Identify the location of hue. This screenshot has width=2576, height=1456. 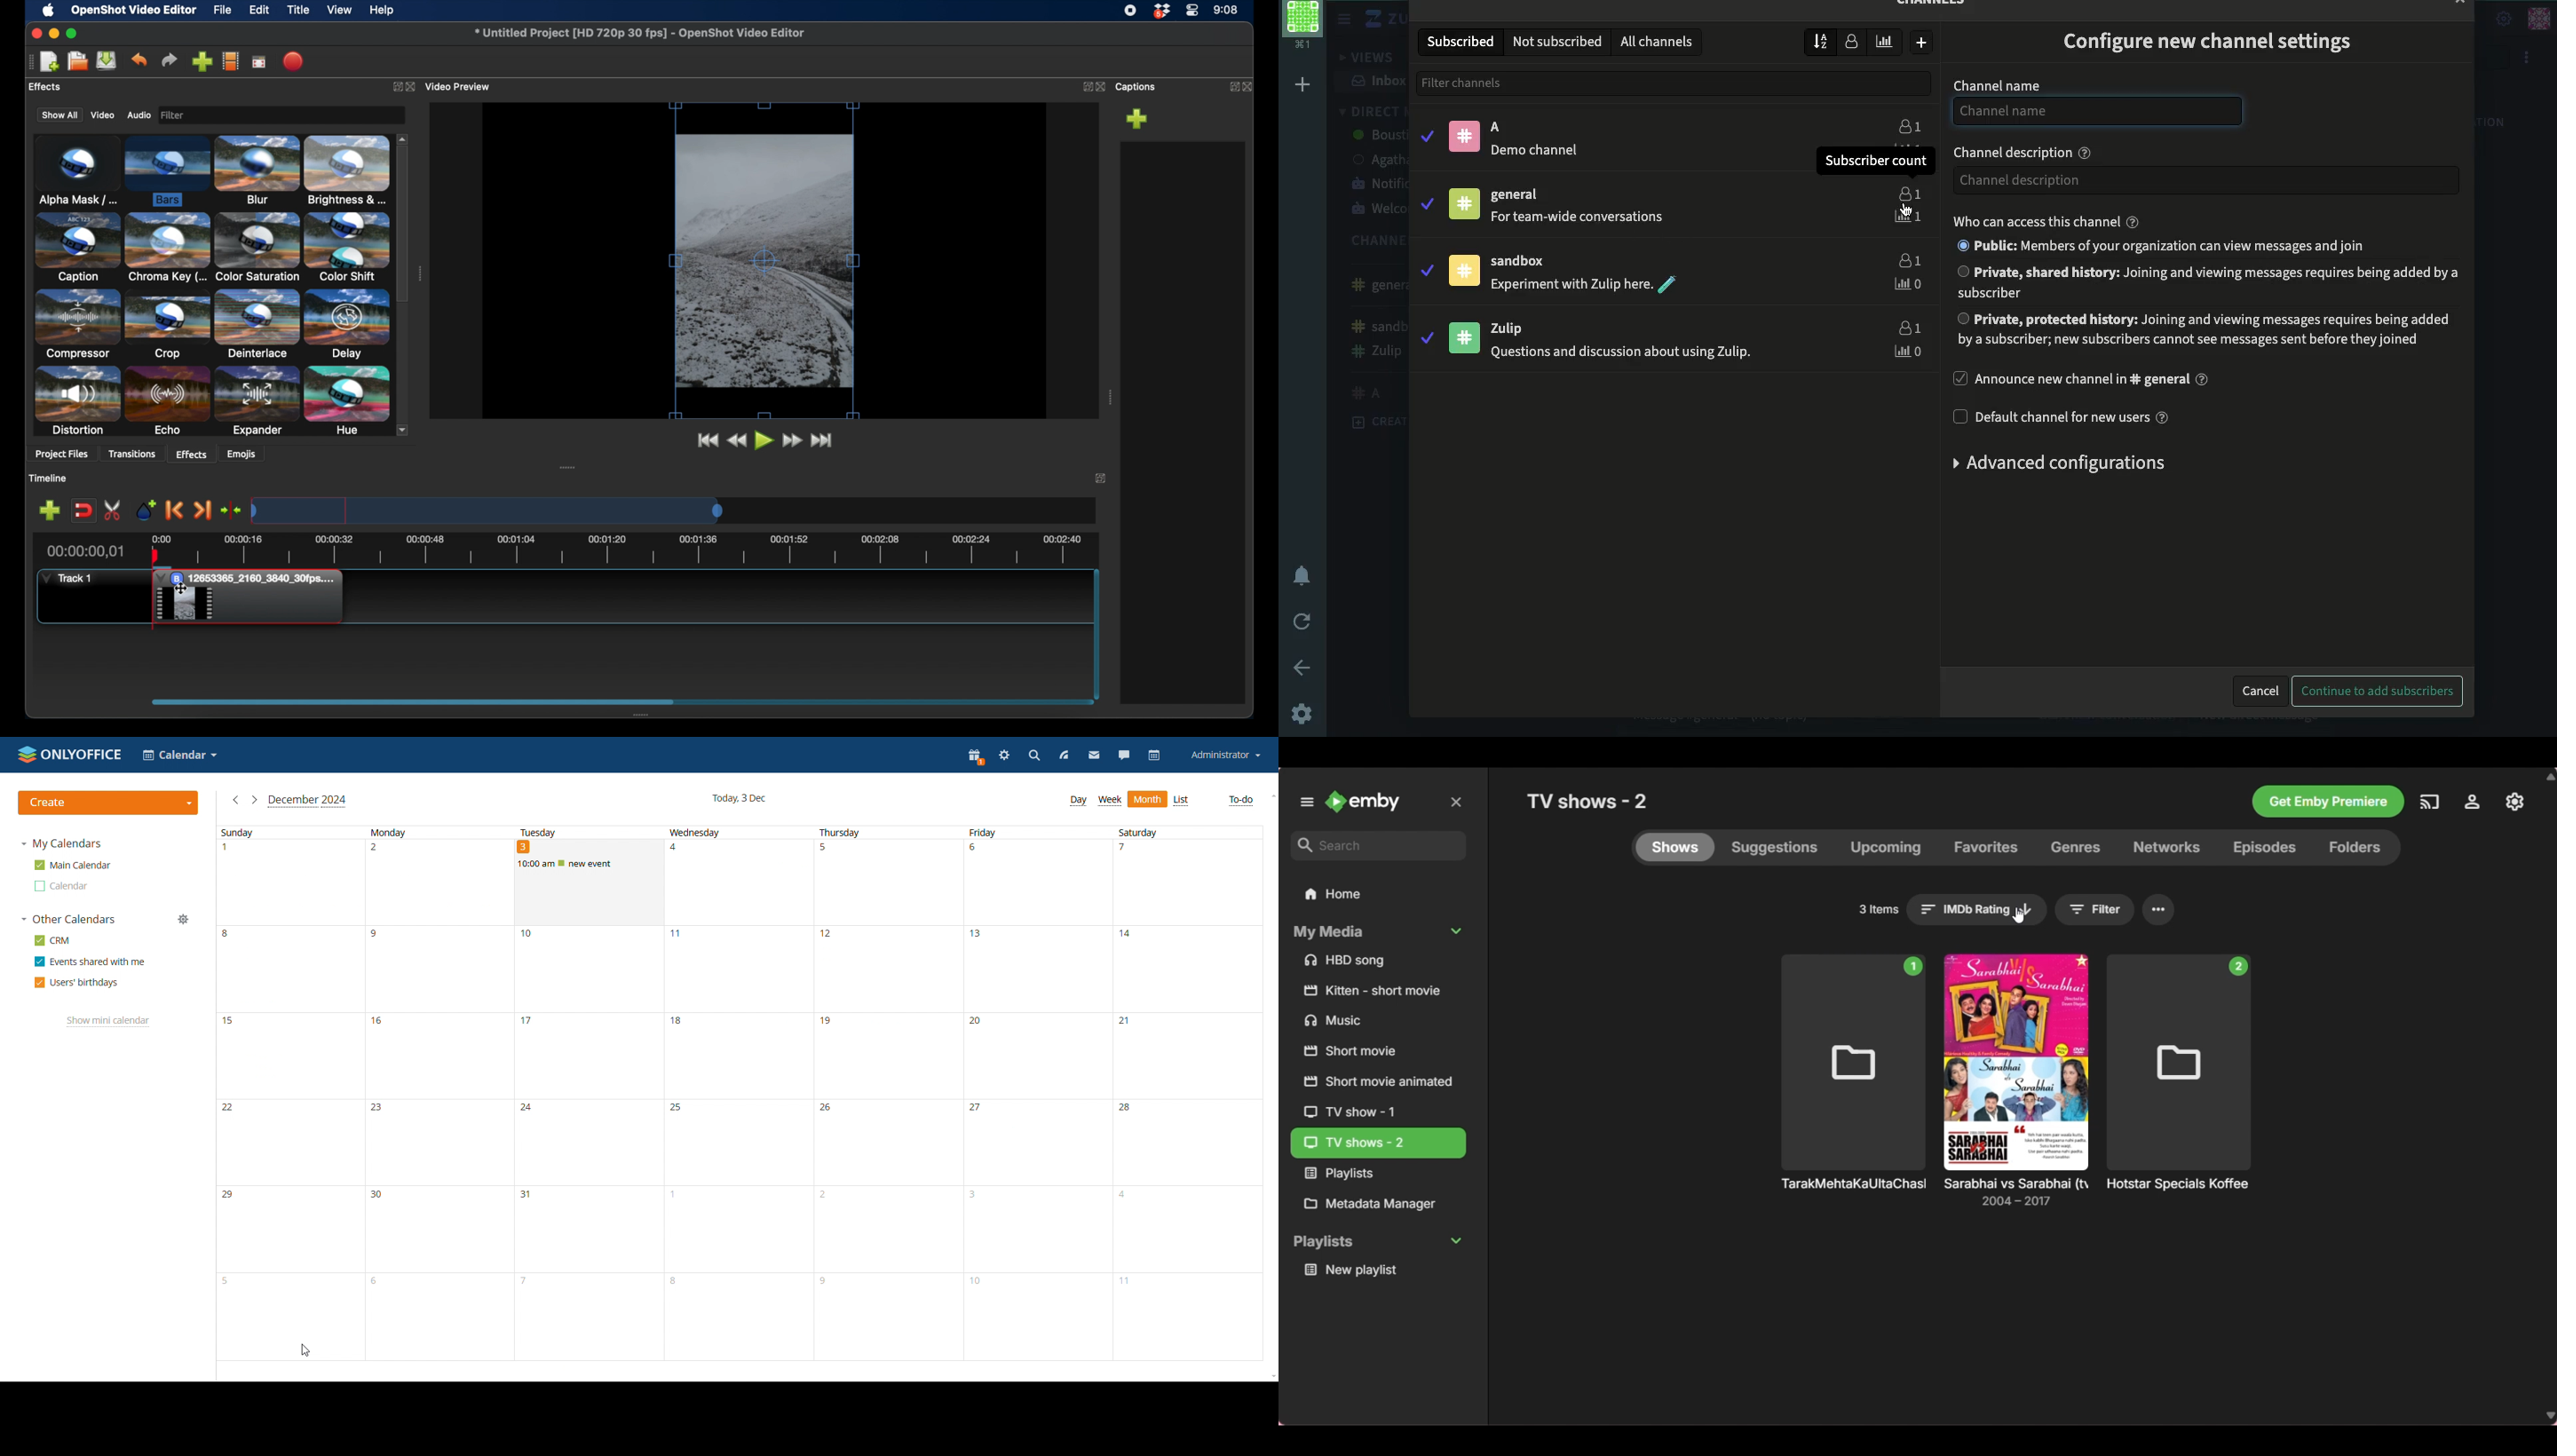
(346, 401).